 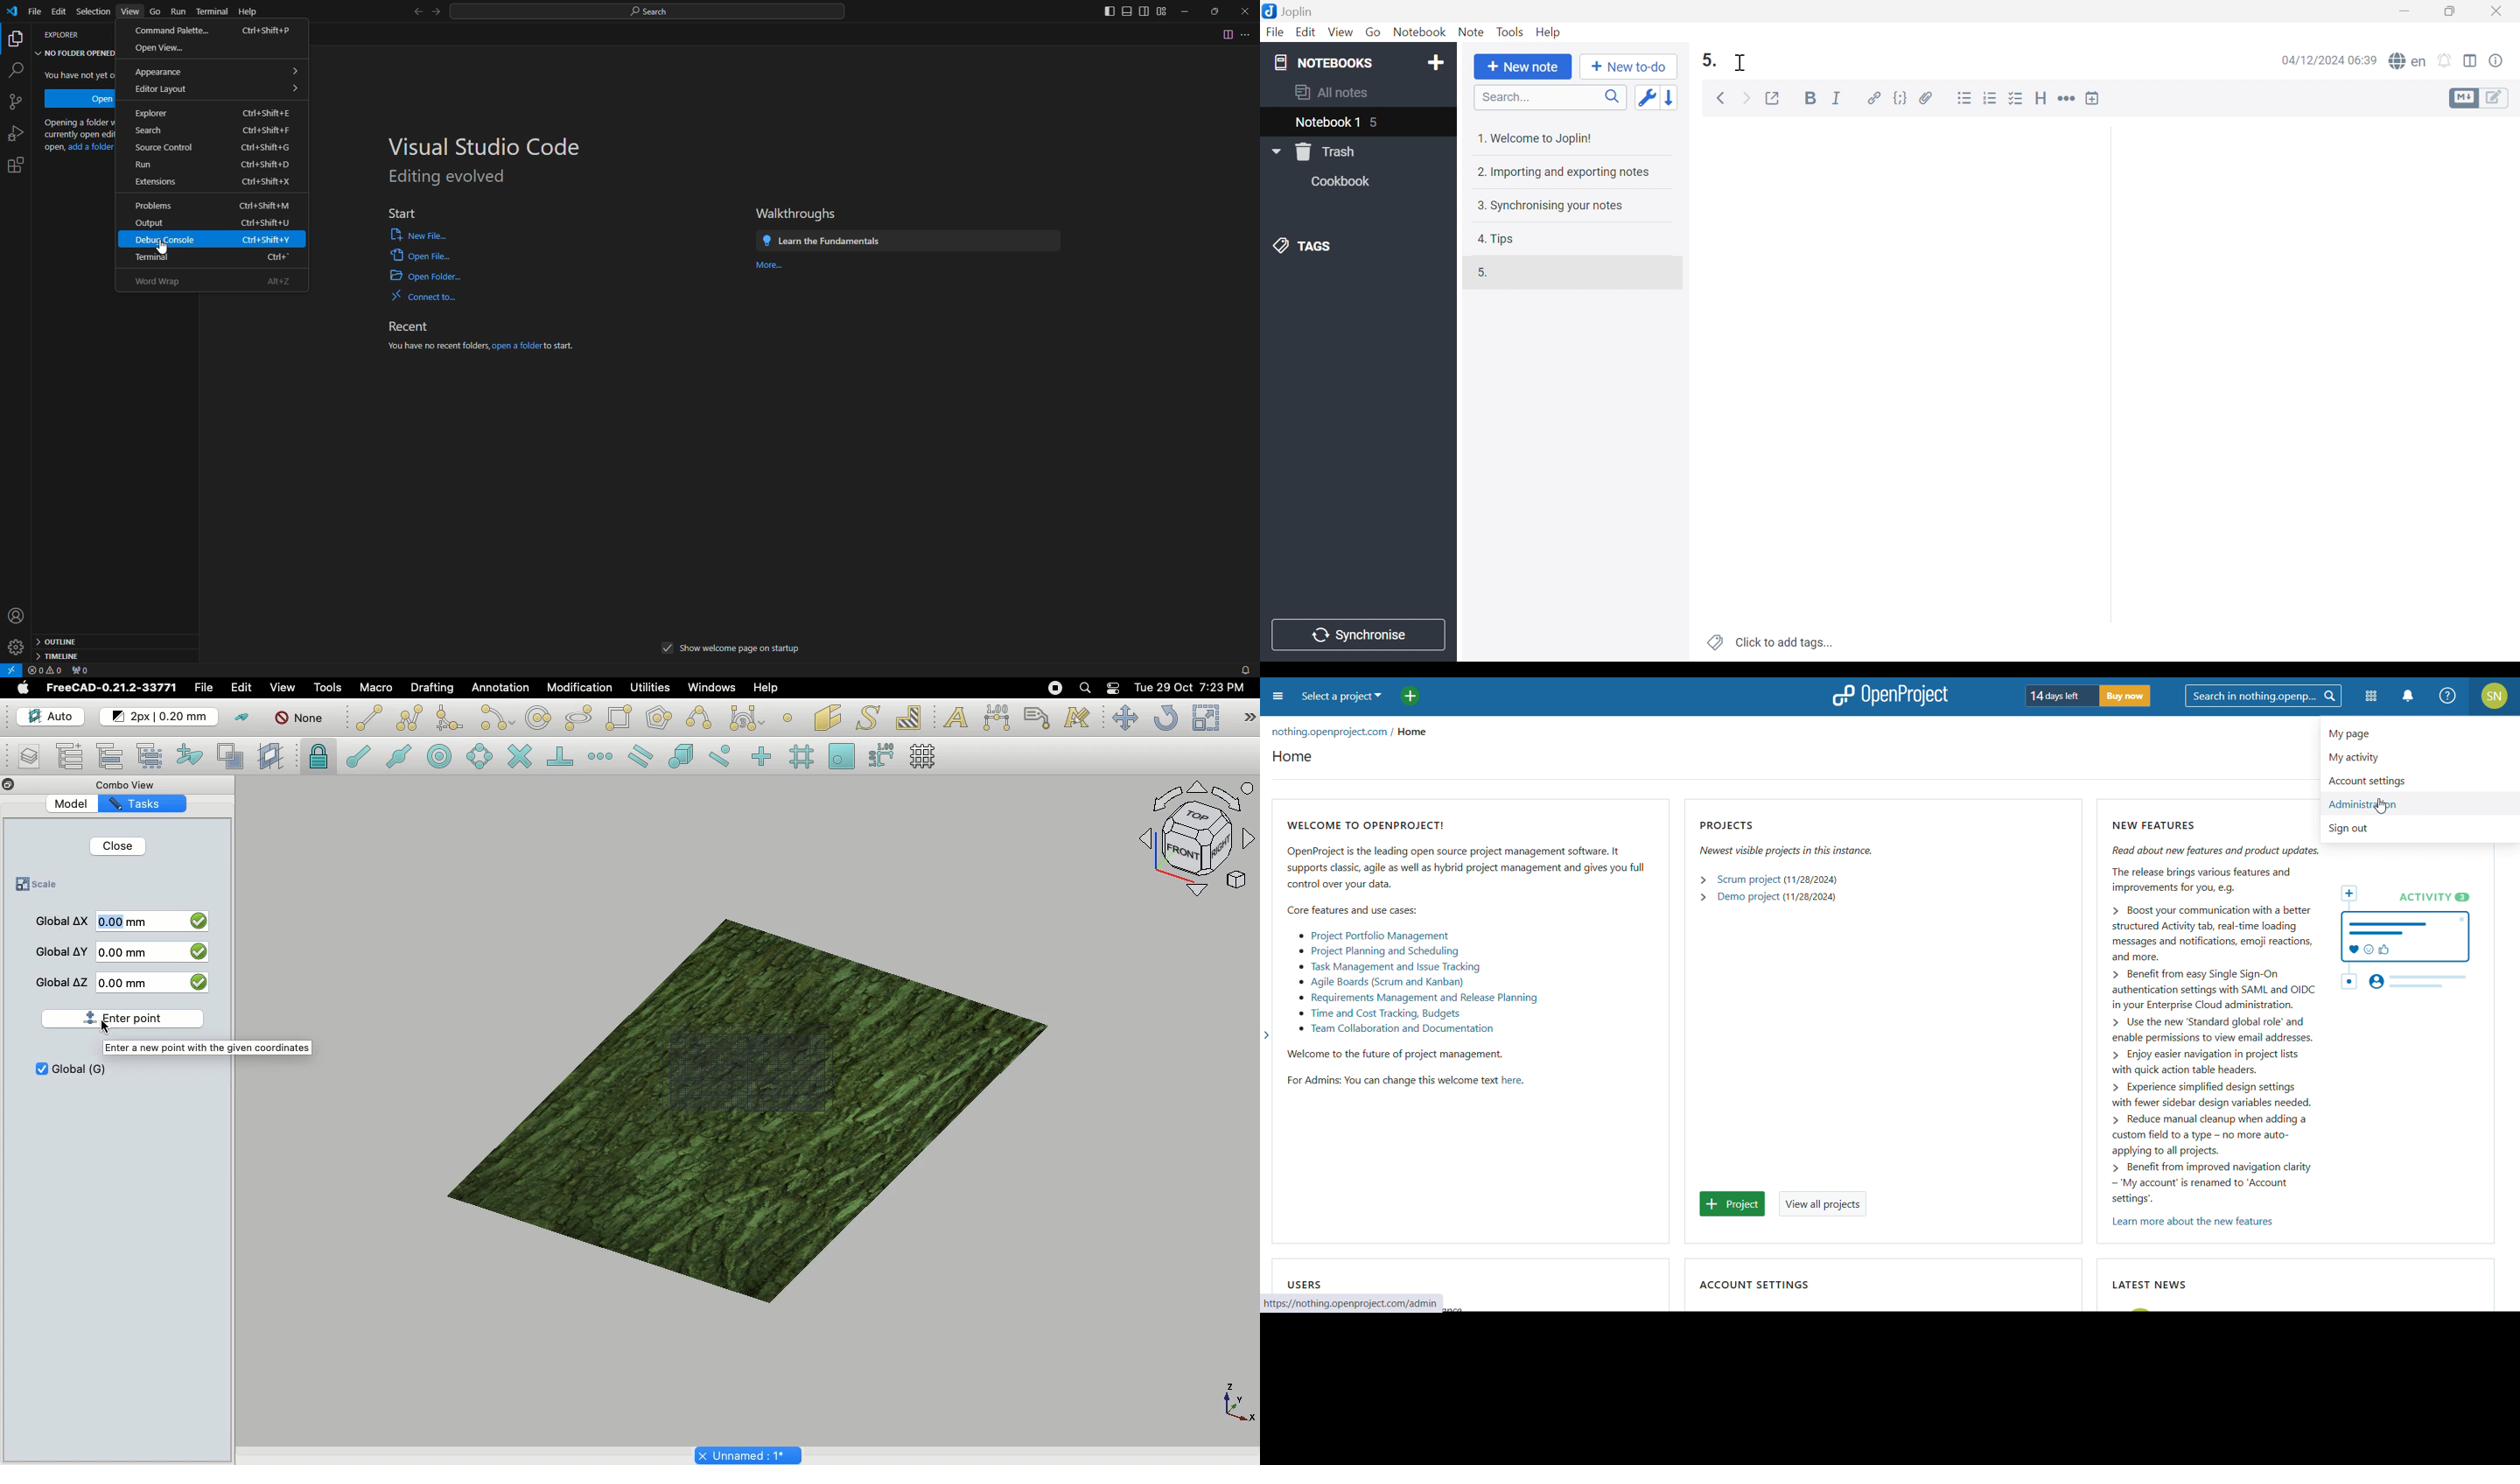 I want to click on No folder opened tab, so click(x=76, y=53).